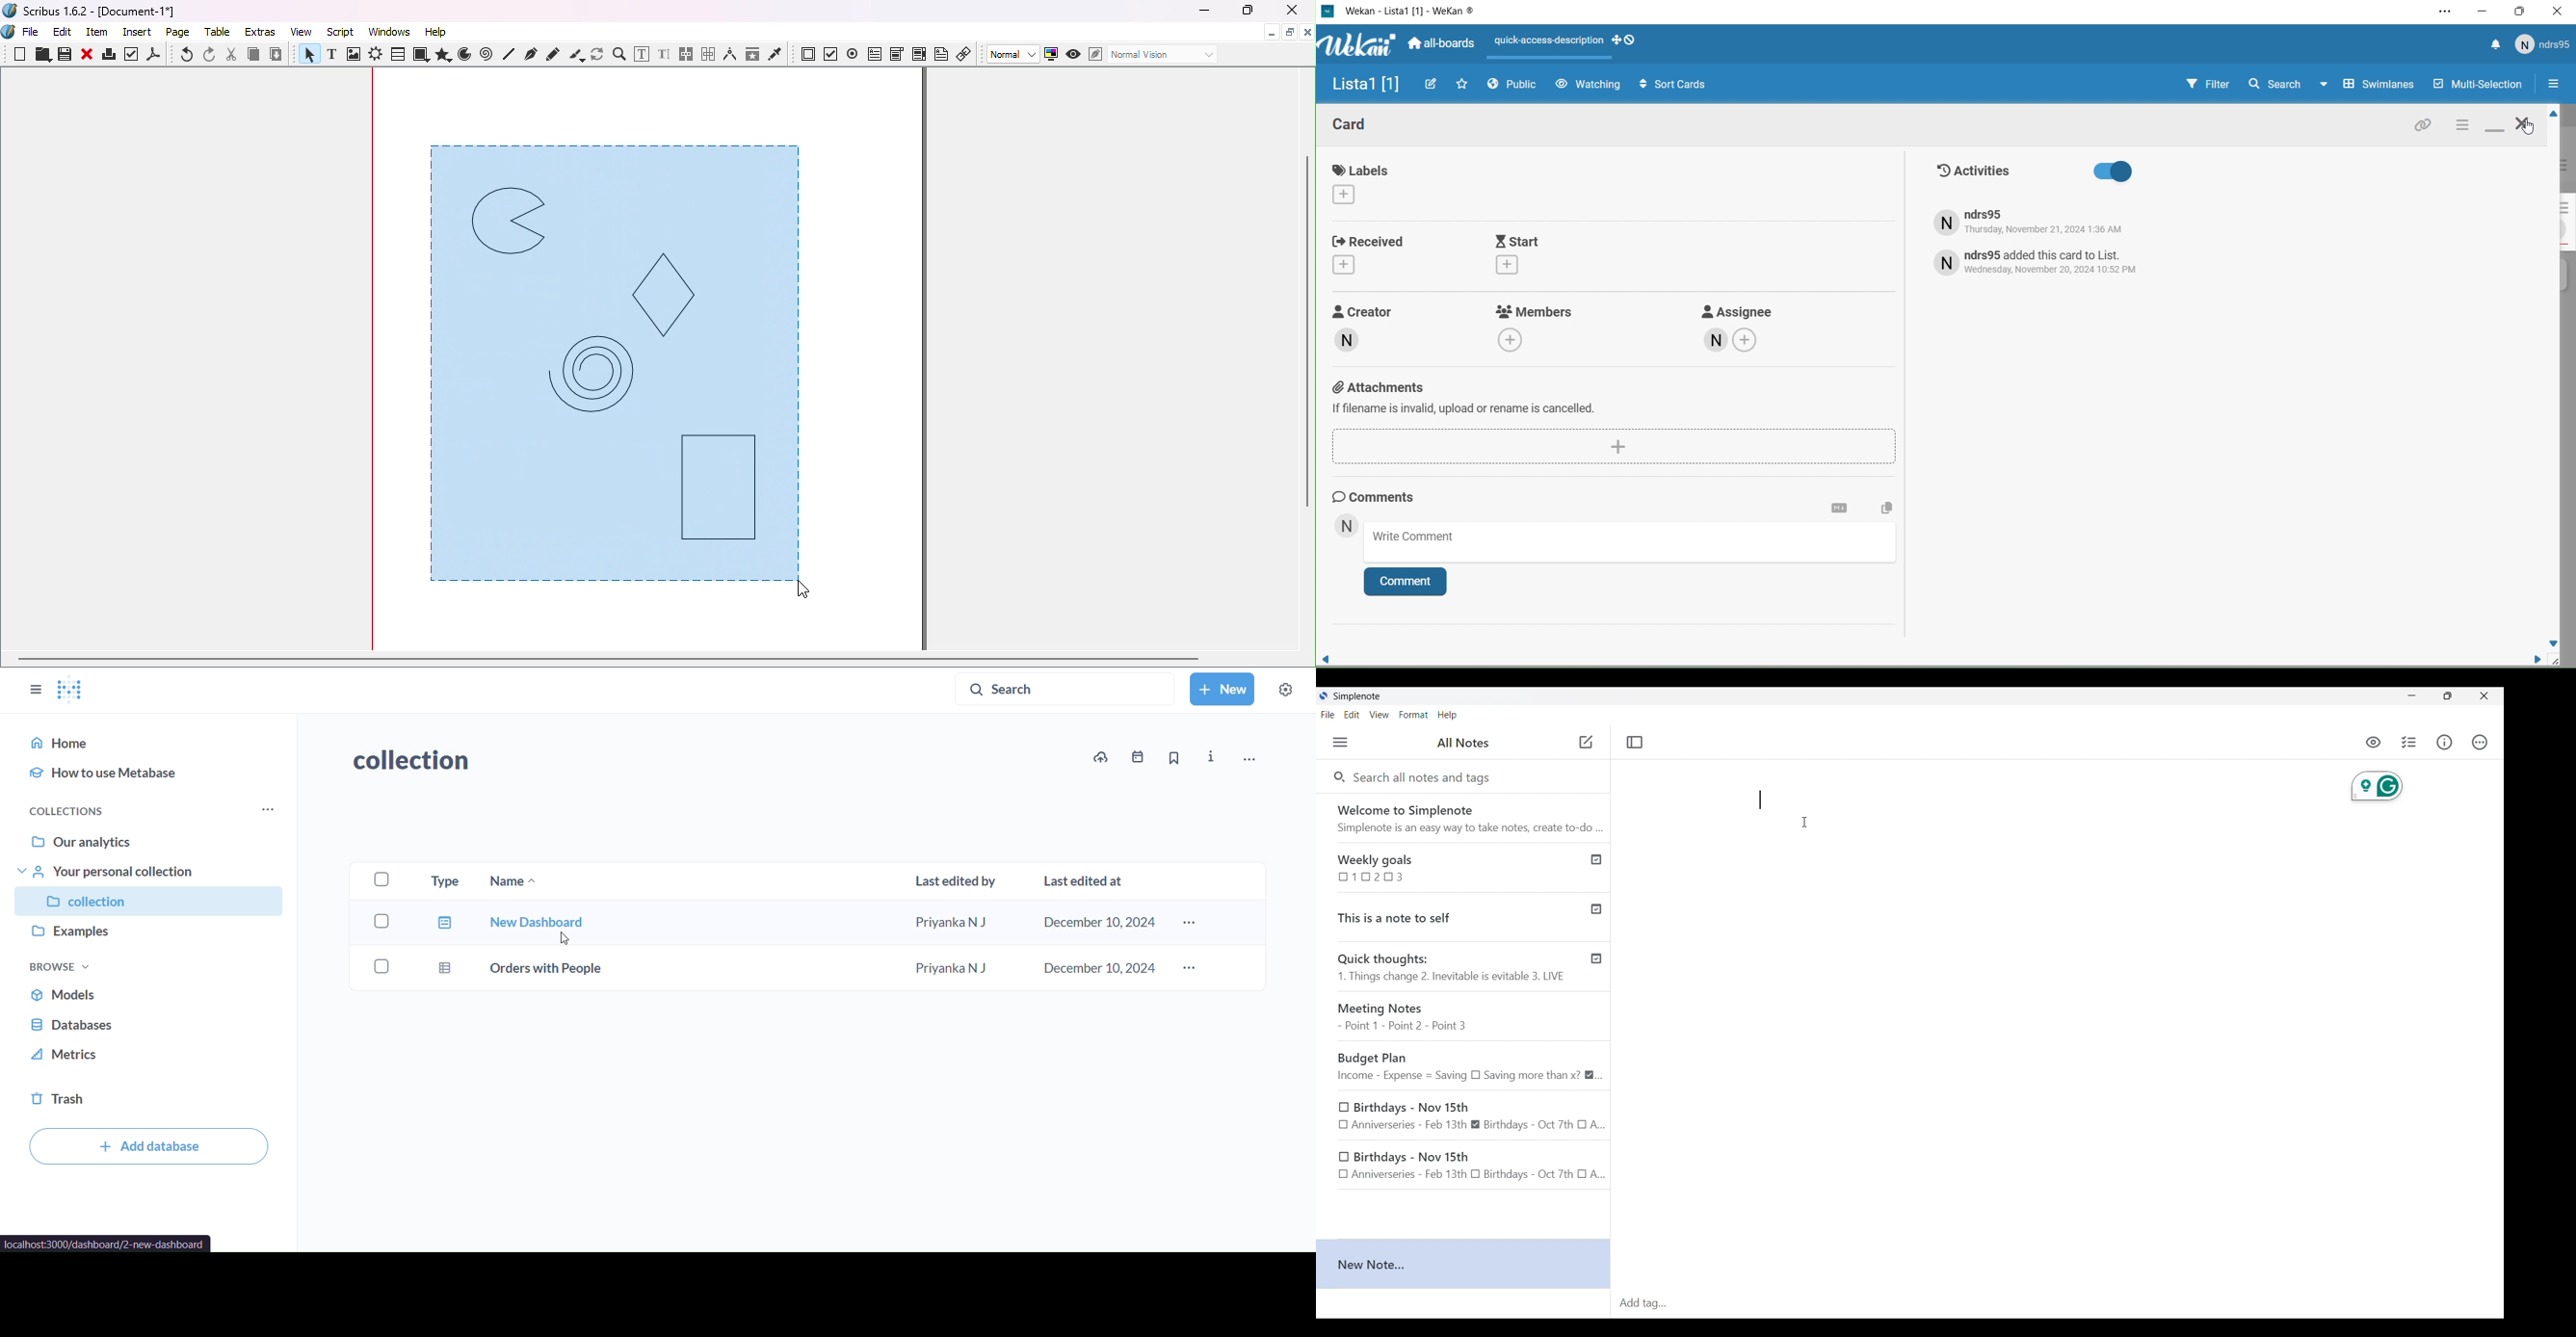 The width and height of the screenshot is (2576, 1344). Describe the element at coordinates (965, 53) in the screenshot. I see `Link annotation` at that location.